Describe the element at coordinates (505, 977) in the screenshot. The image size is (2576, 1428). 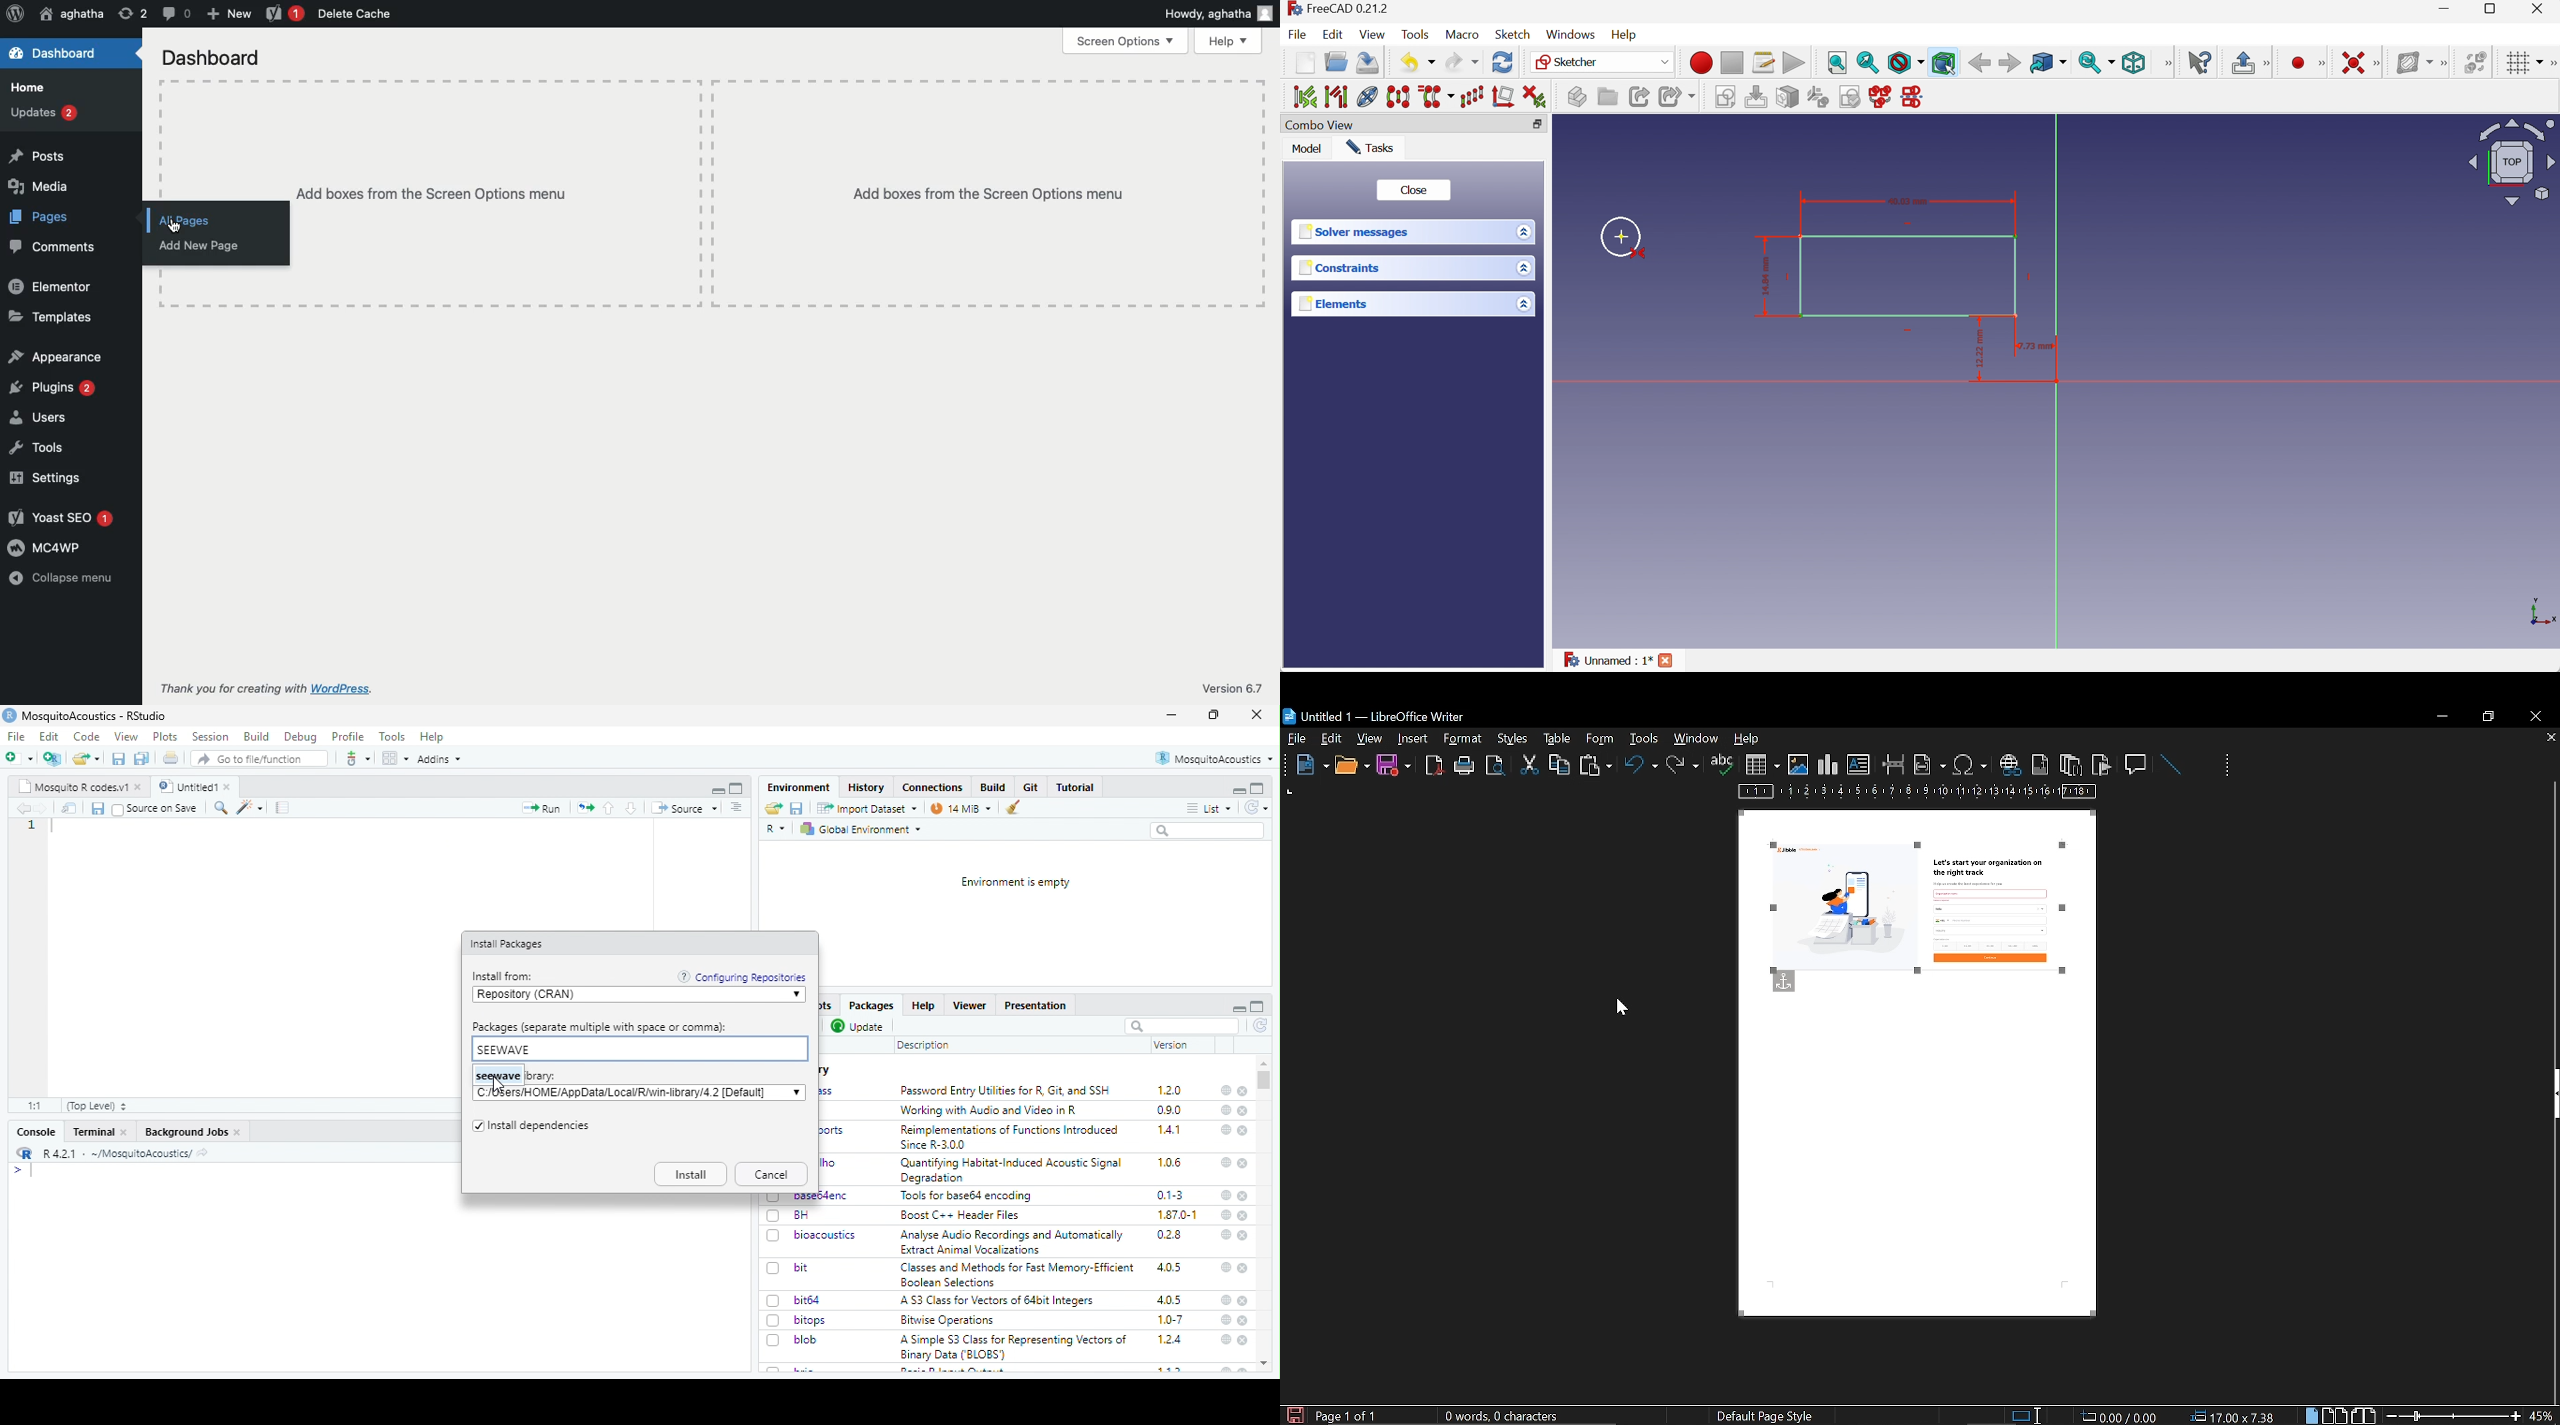
I see `Install from:` at that location.